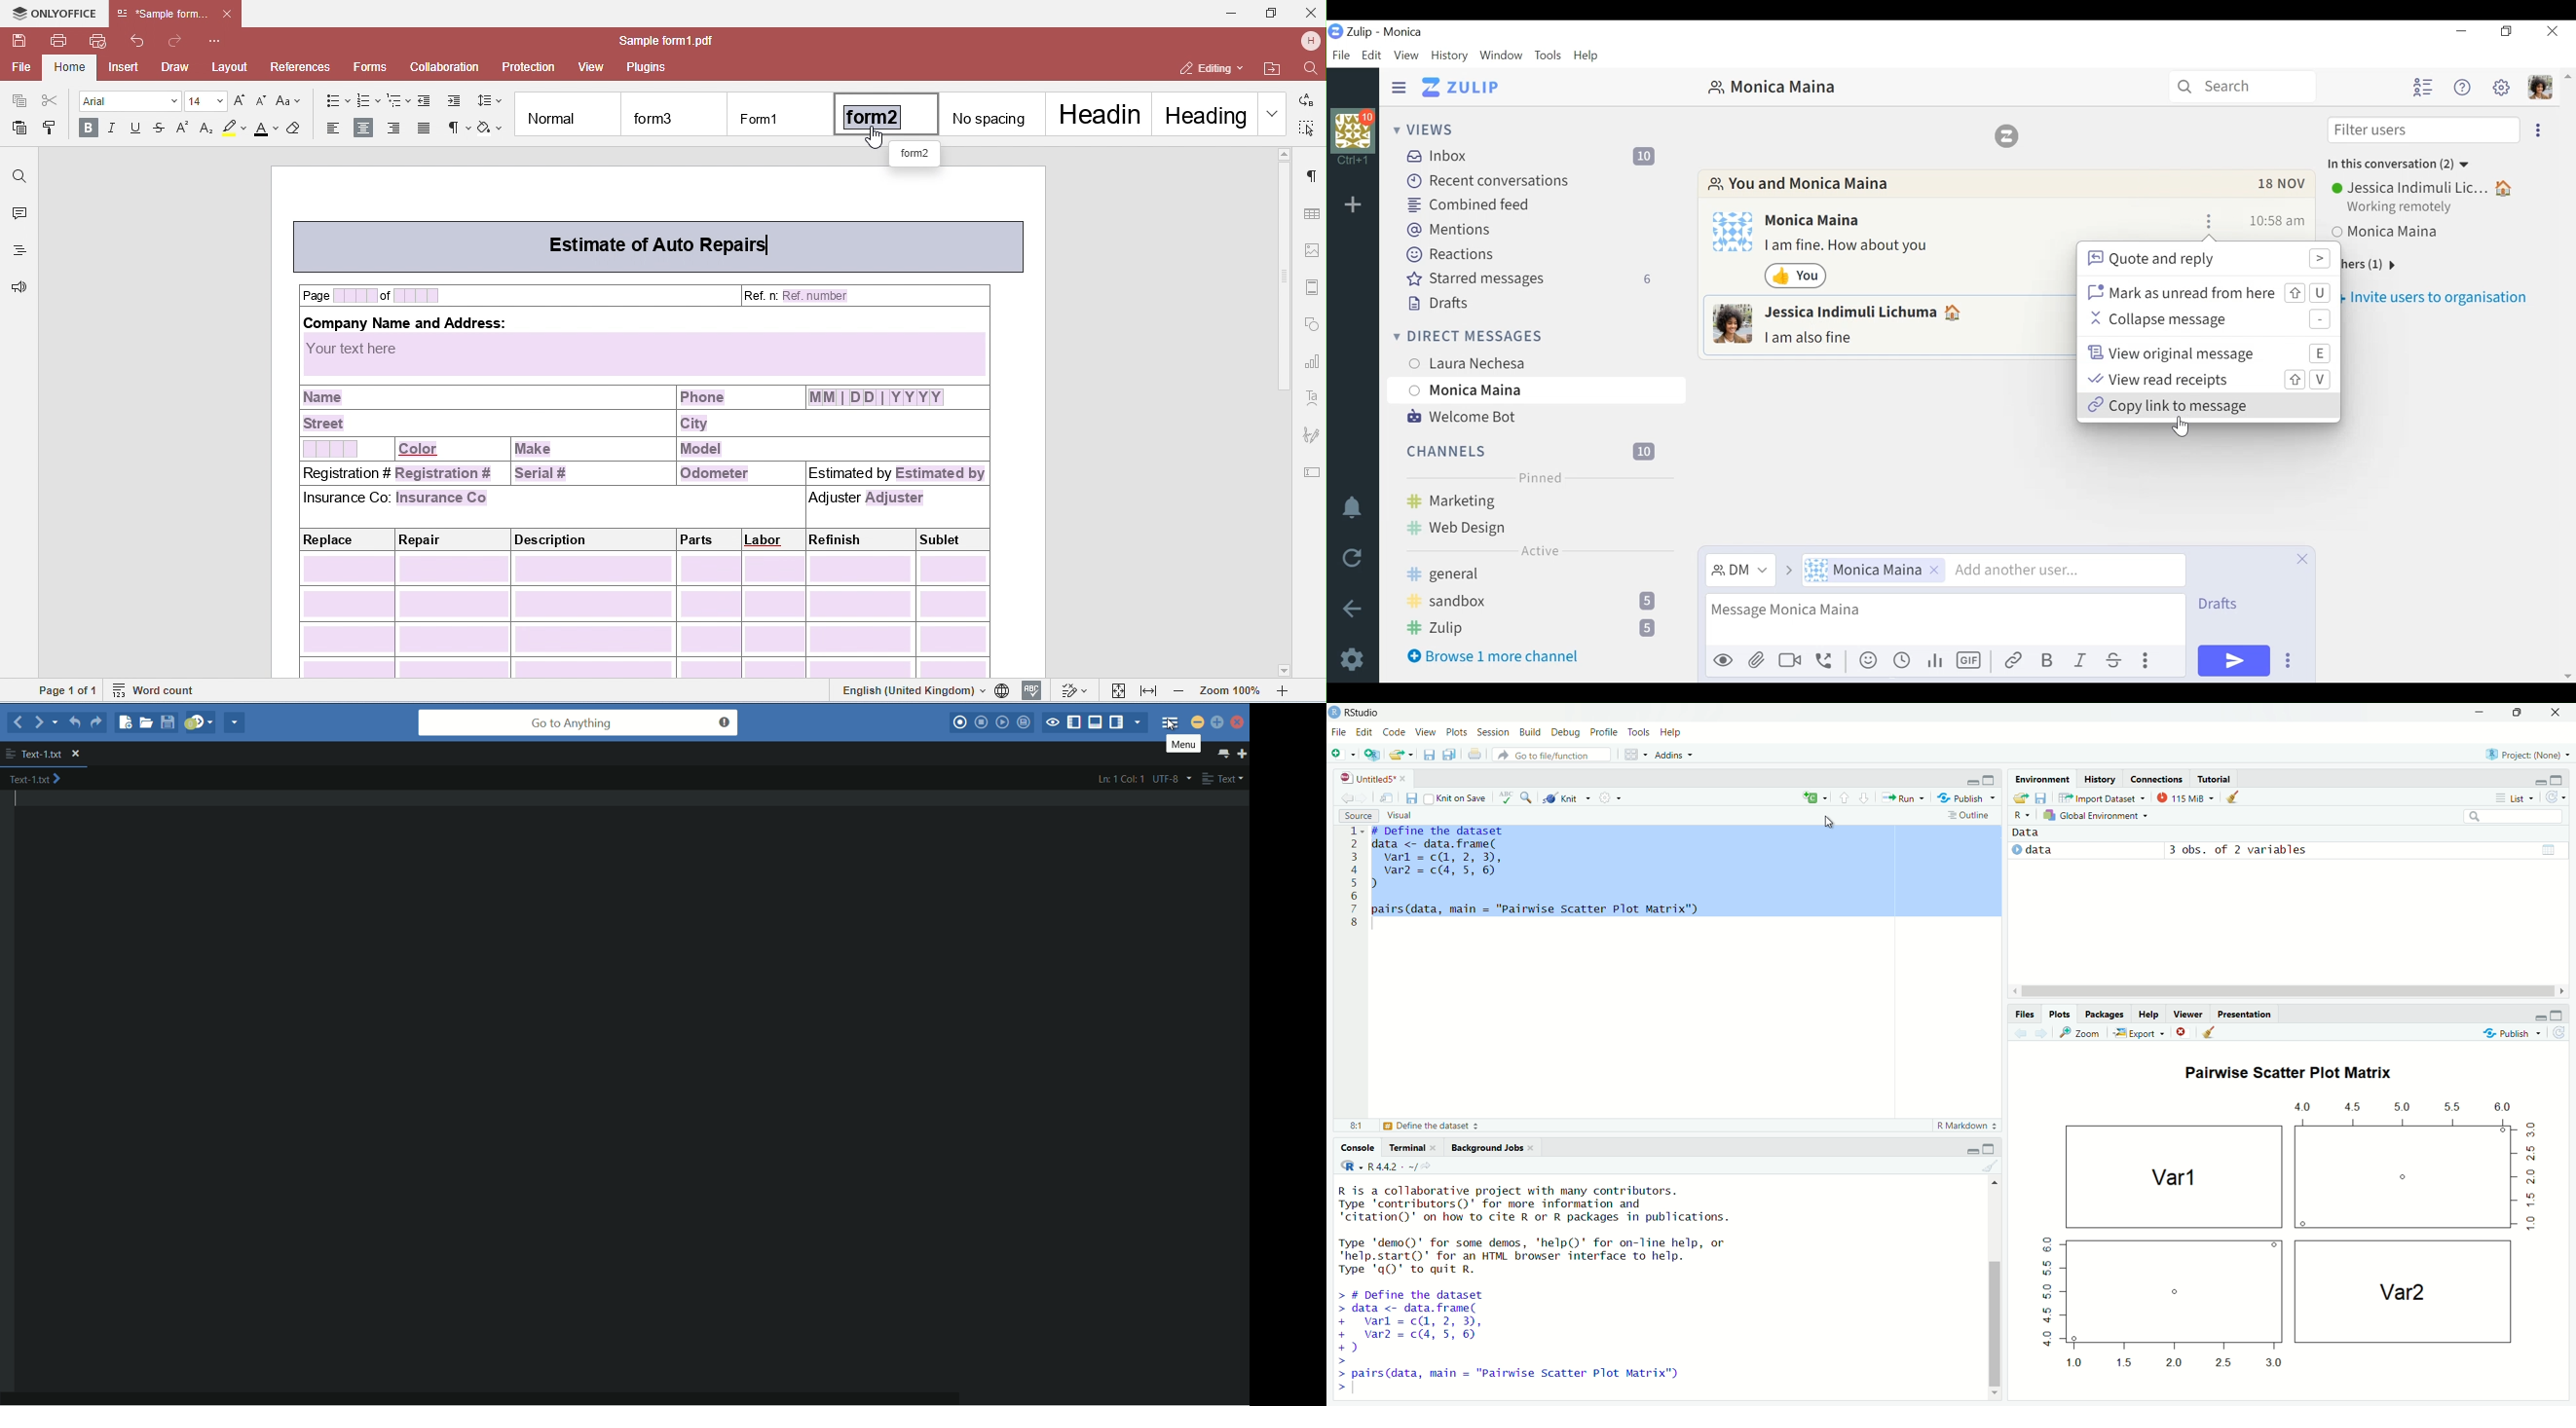 Image resolution: width=2576 pixels, height=1428 pixels. What do you see at coordinates (1500, 335) in the screenshot?
I see `Direct messages` at bounding box center [1500, 335].